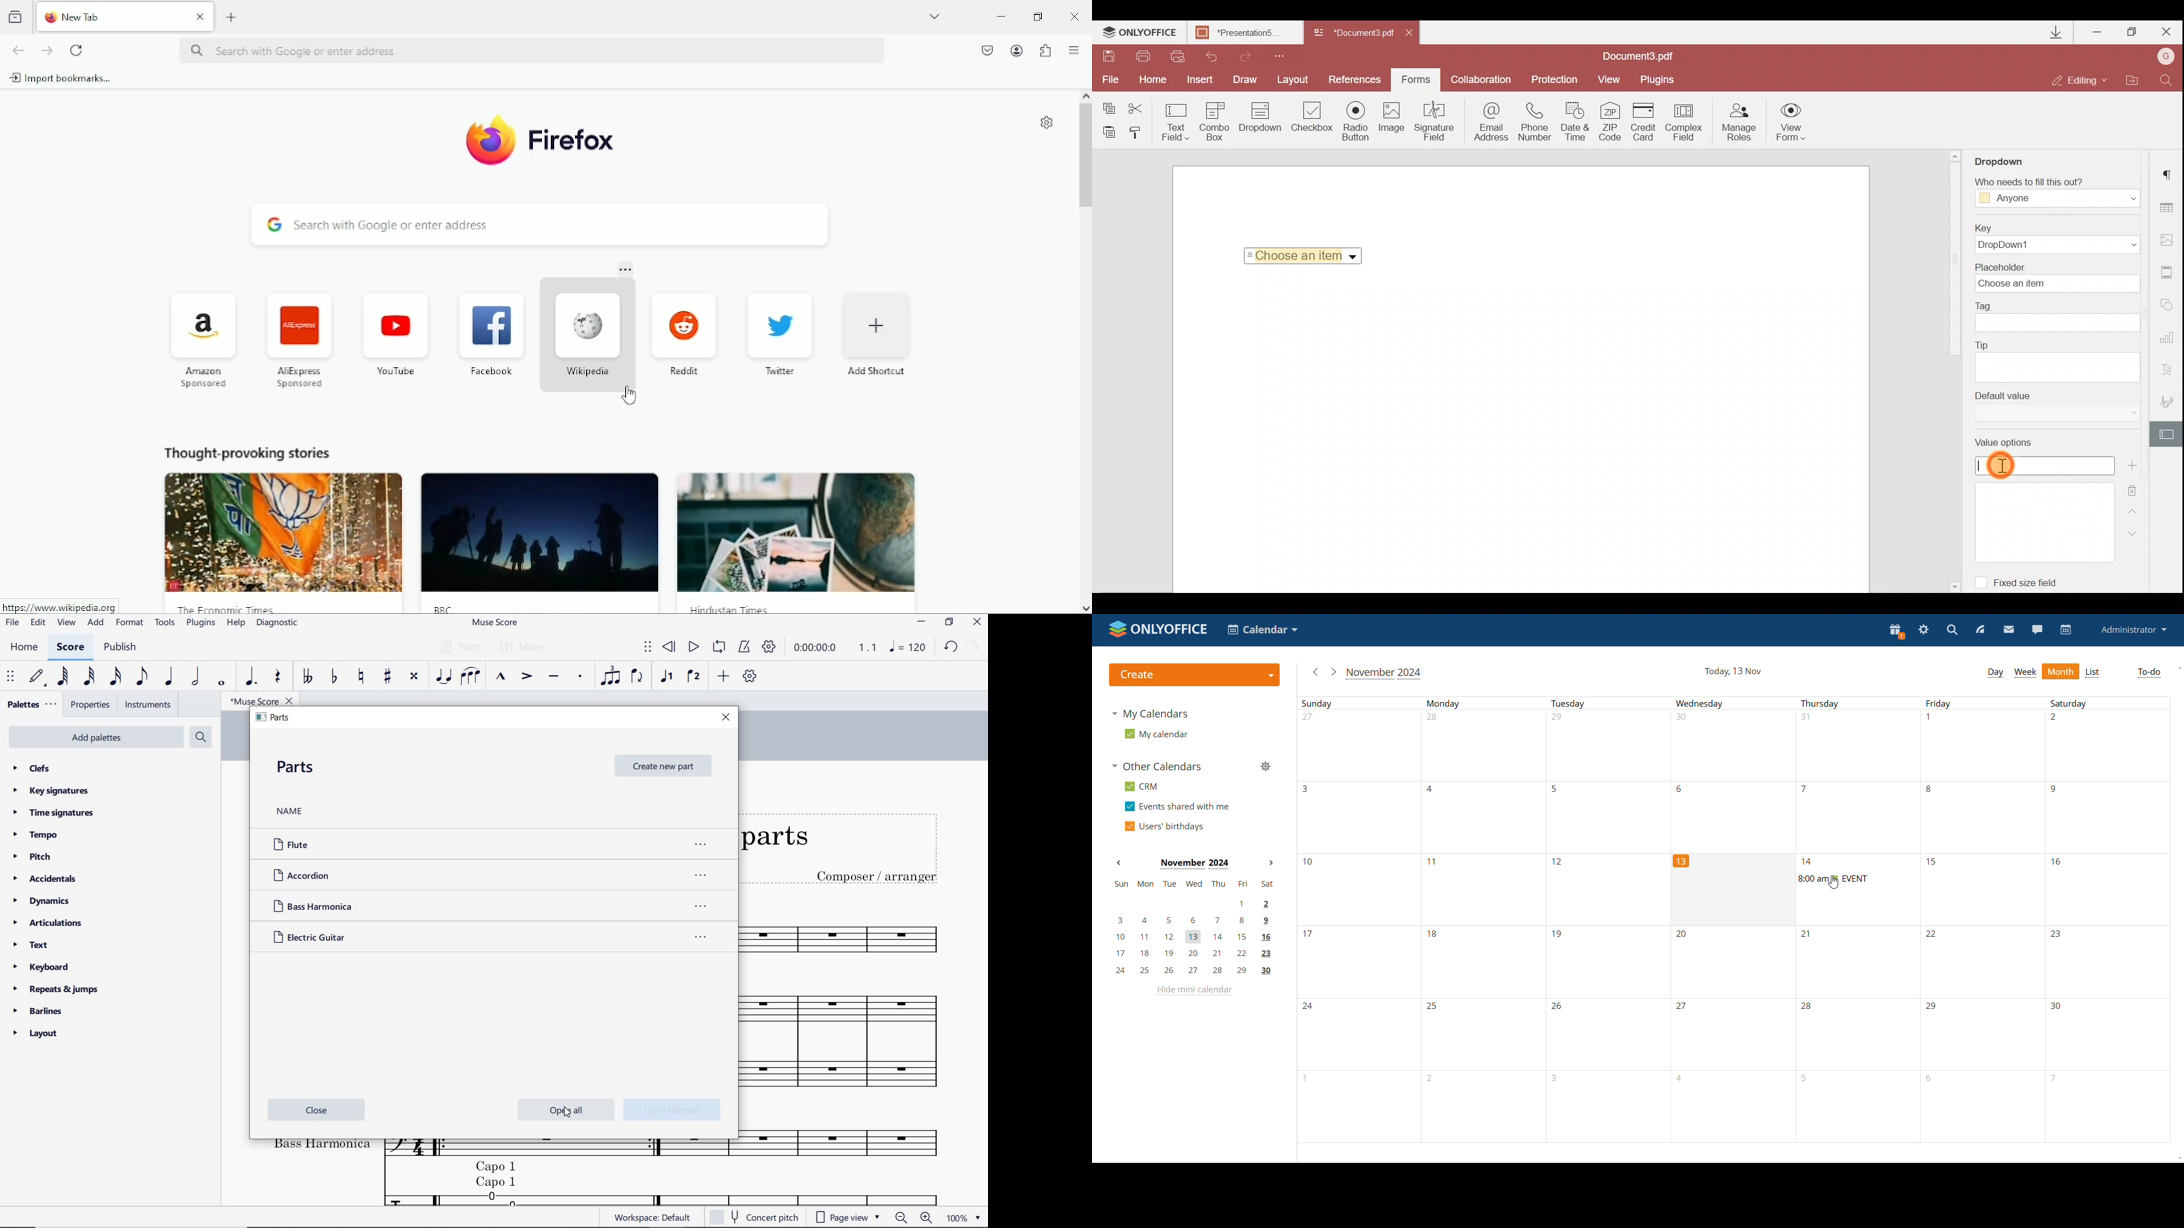  Describe the element at coordinates (40, 901) in the screenshot. I see `dynamics` at that location.